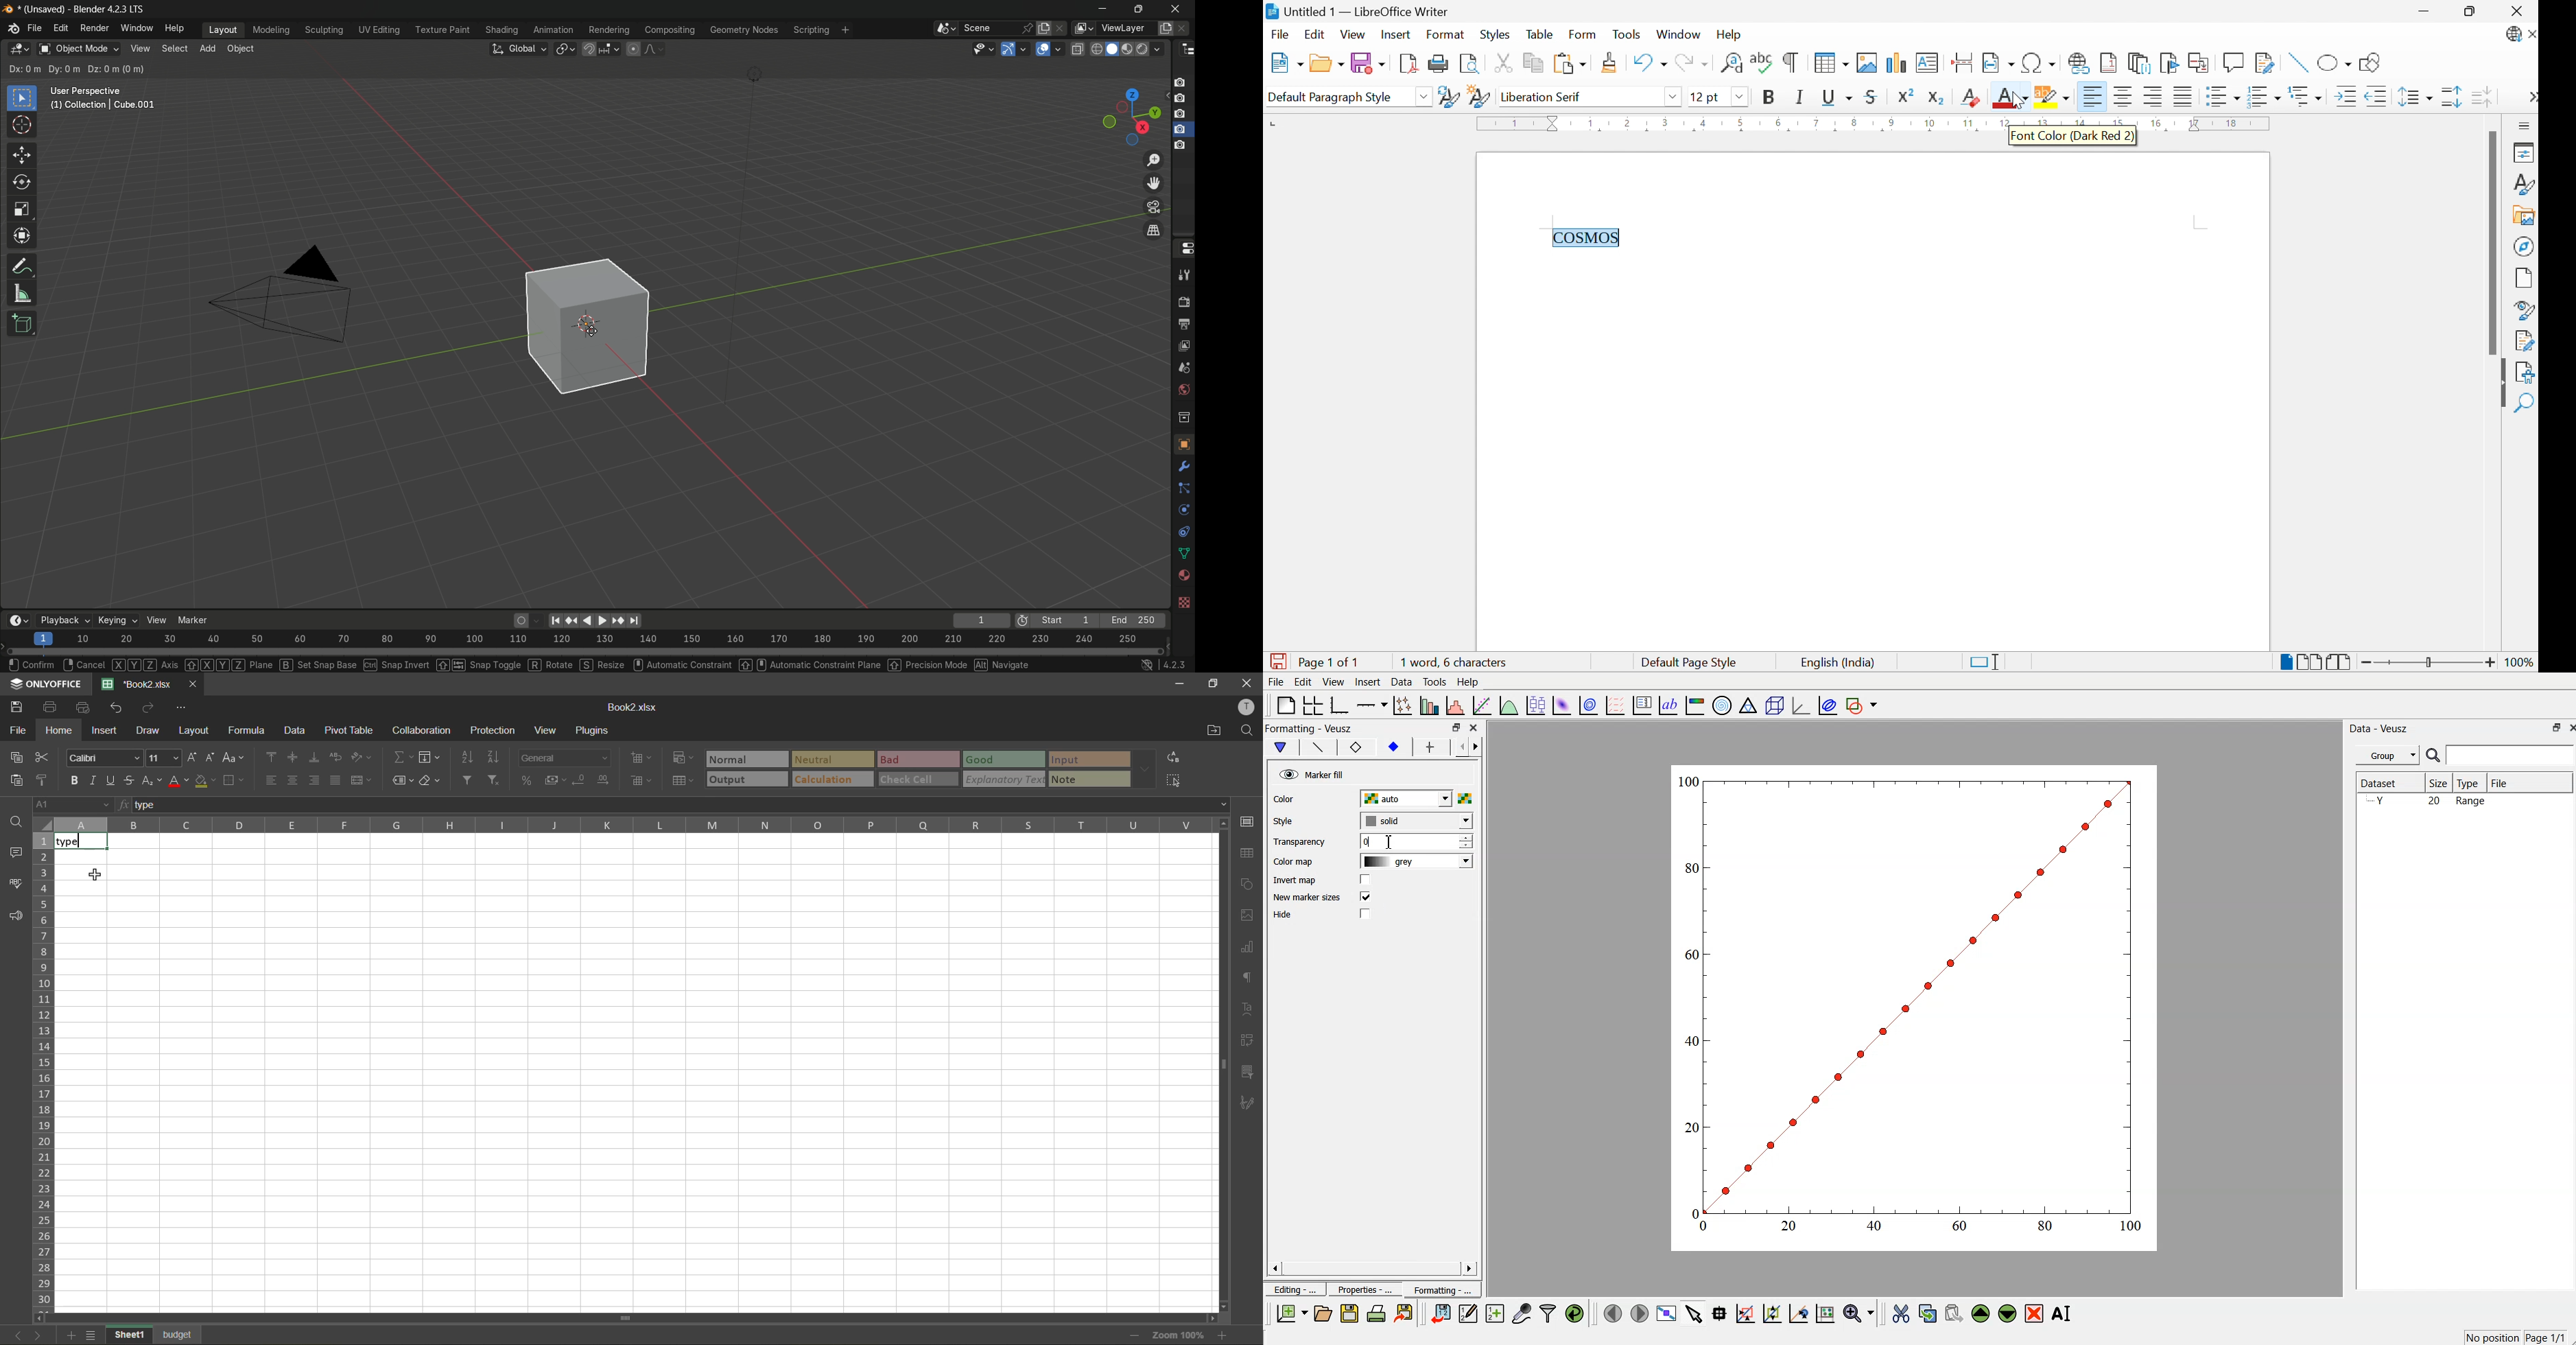 The width and height of the screenshot is (2576, 1372). What do you see at coordinates (1546, 97) in the screenshot?
I see `Liberation Serif` at bounding box center [1546, 97].